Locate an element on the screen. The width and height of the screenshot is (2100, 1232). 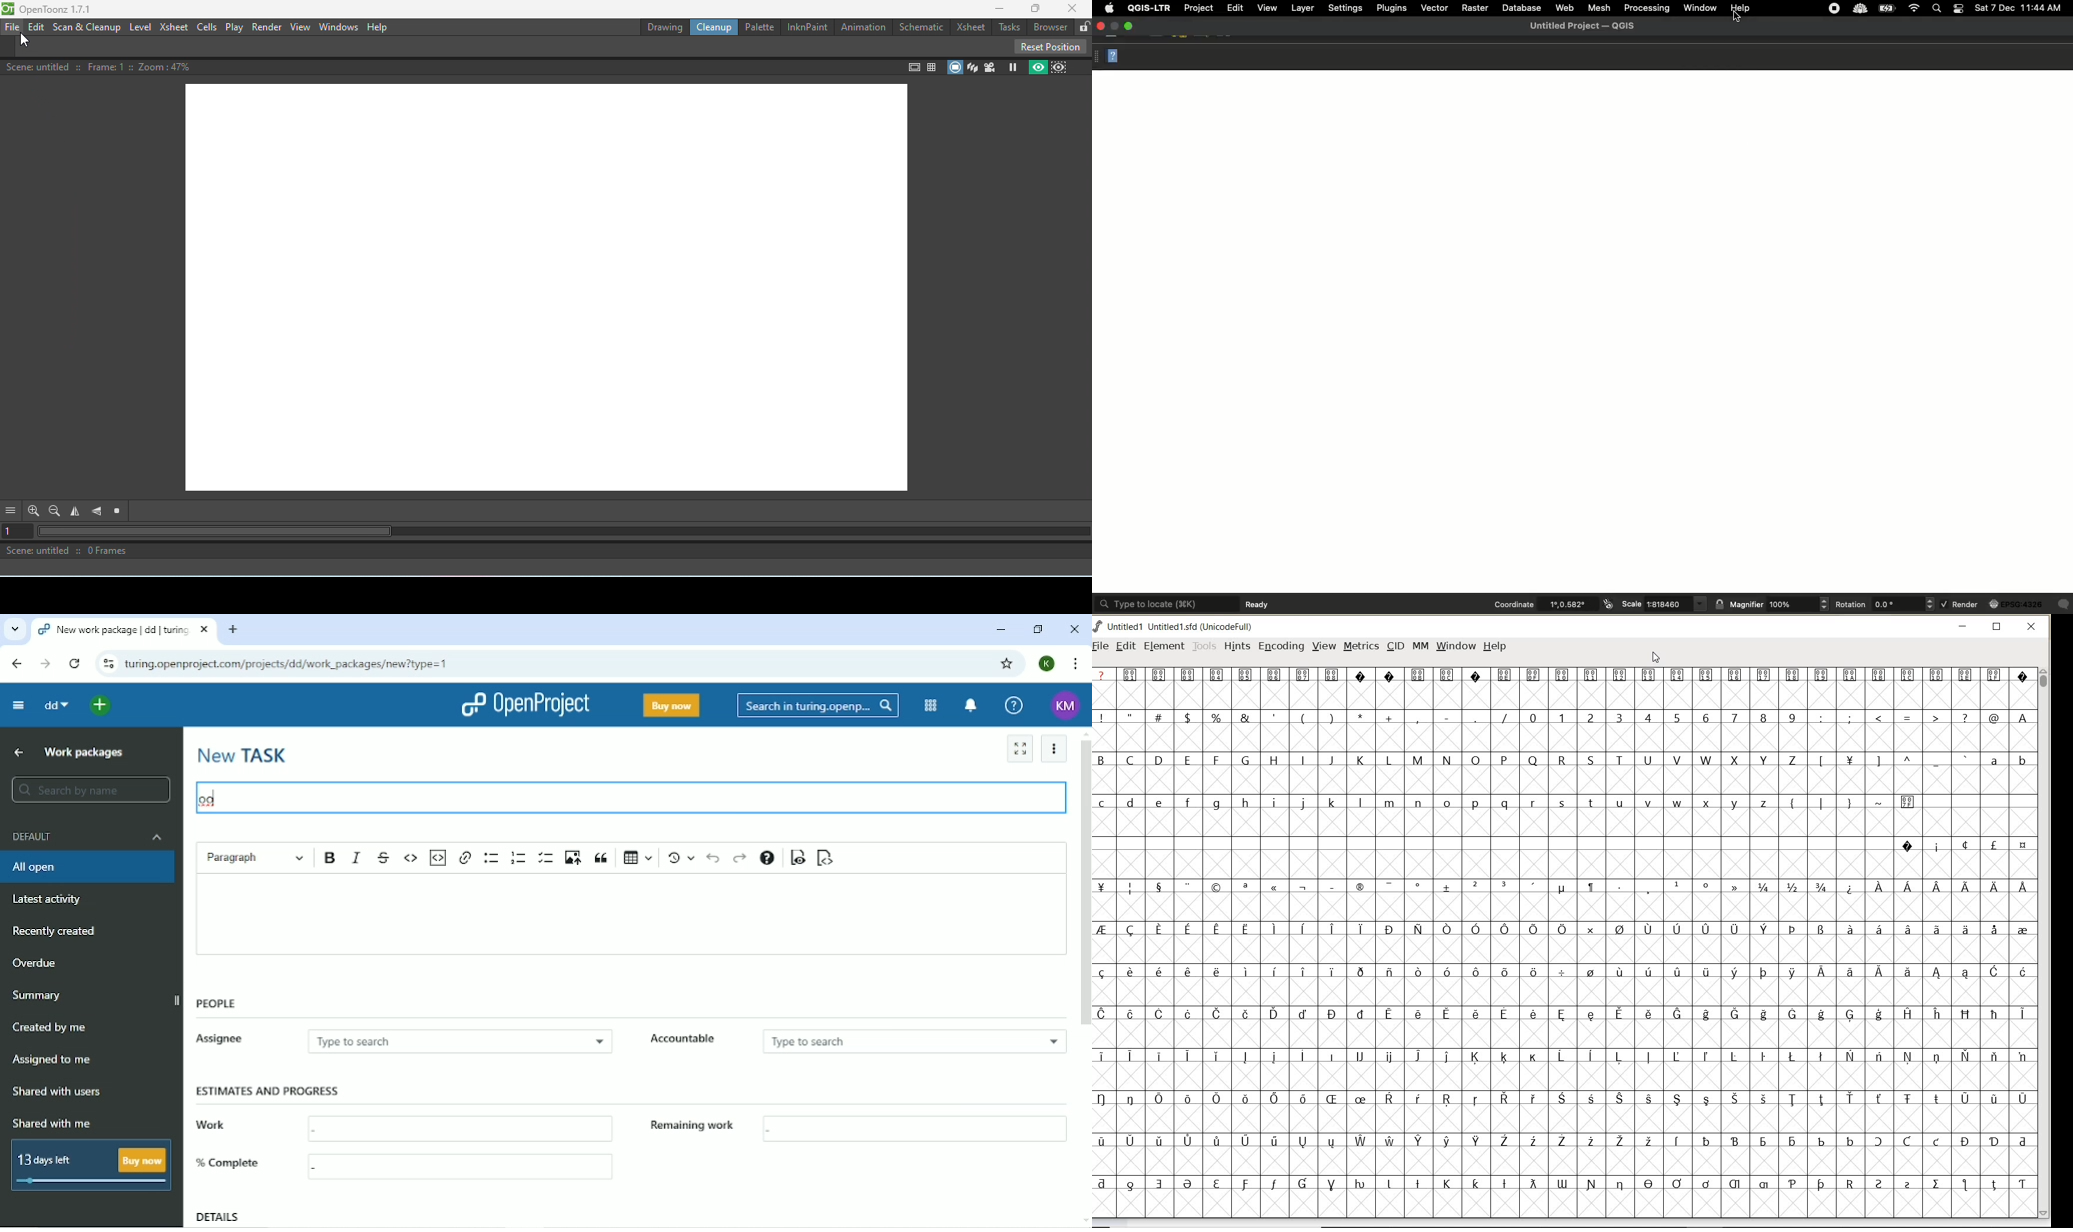
Help is located at coordinates (1014, 705).